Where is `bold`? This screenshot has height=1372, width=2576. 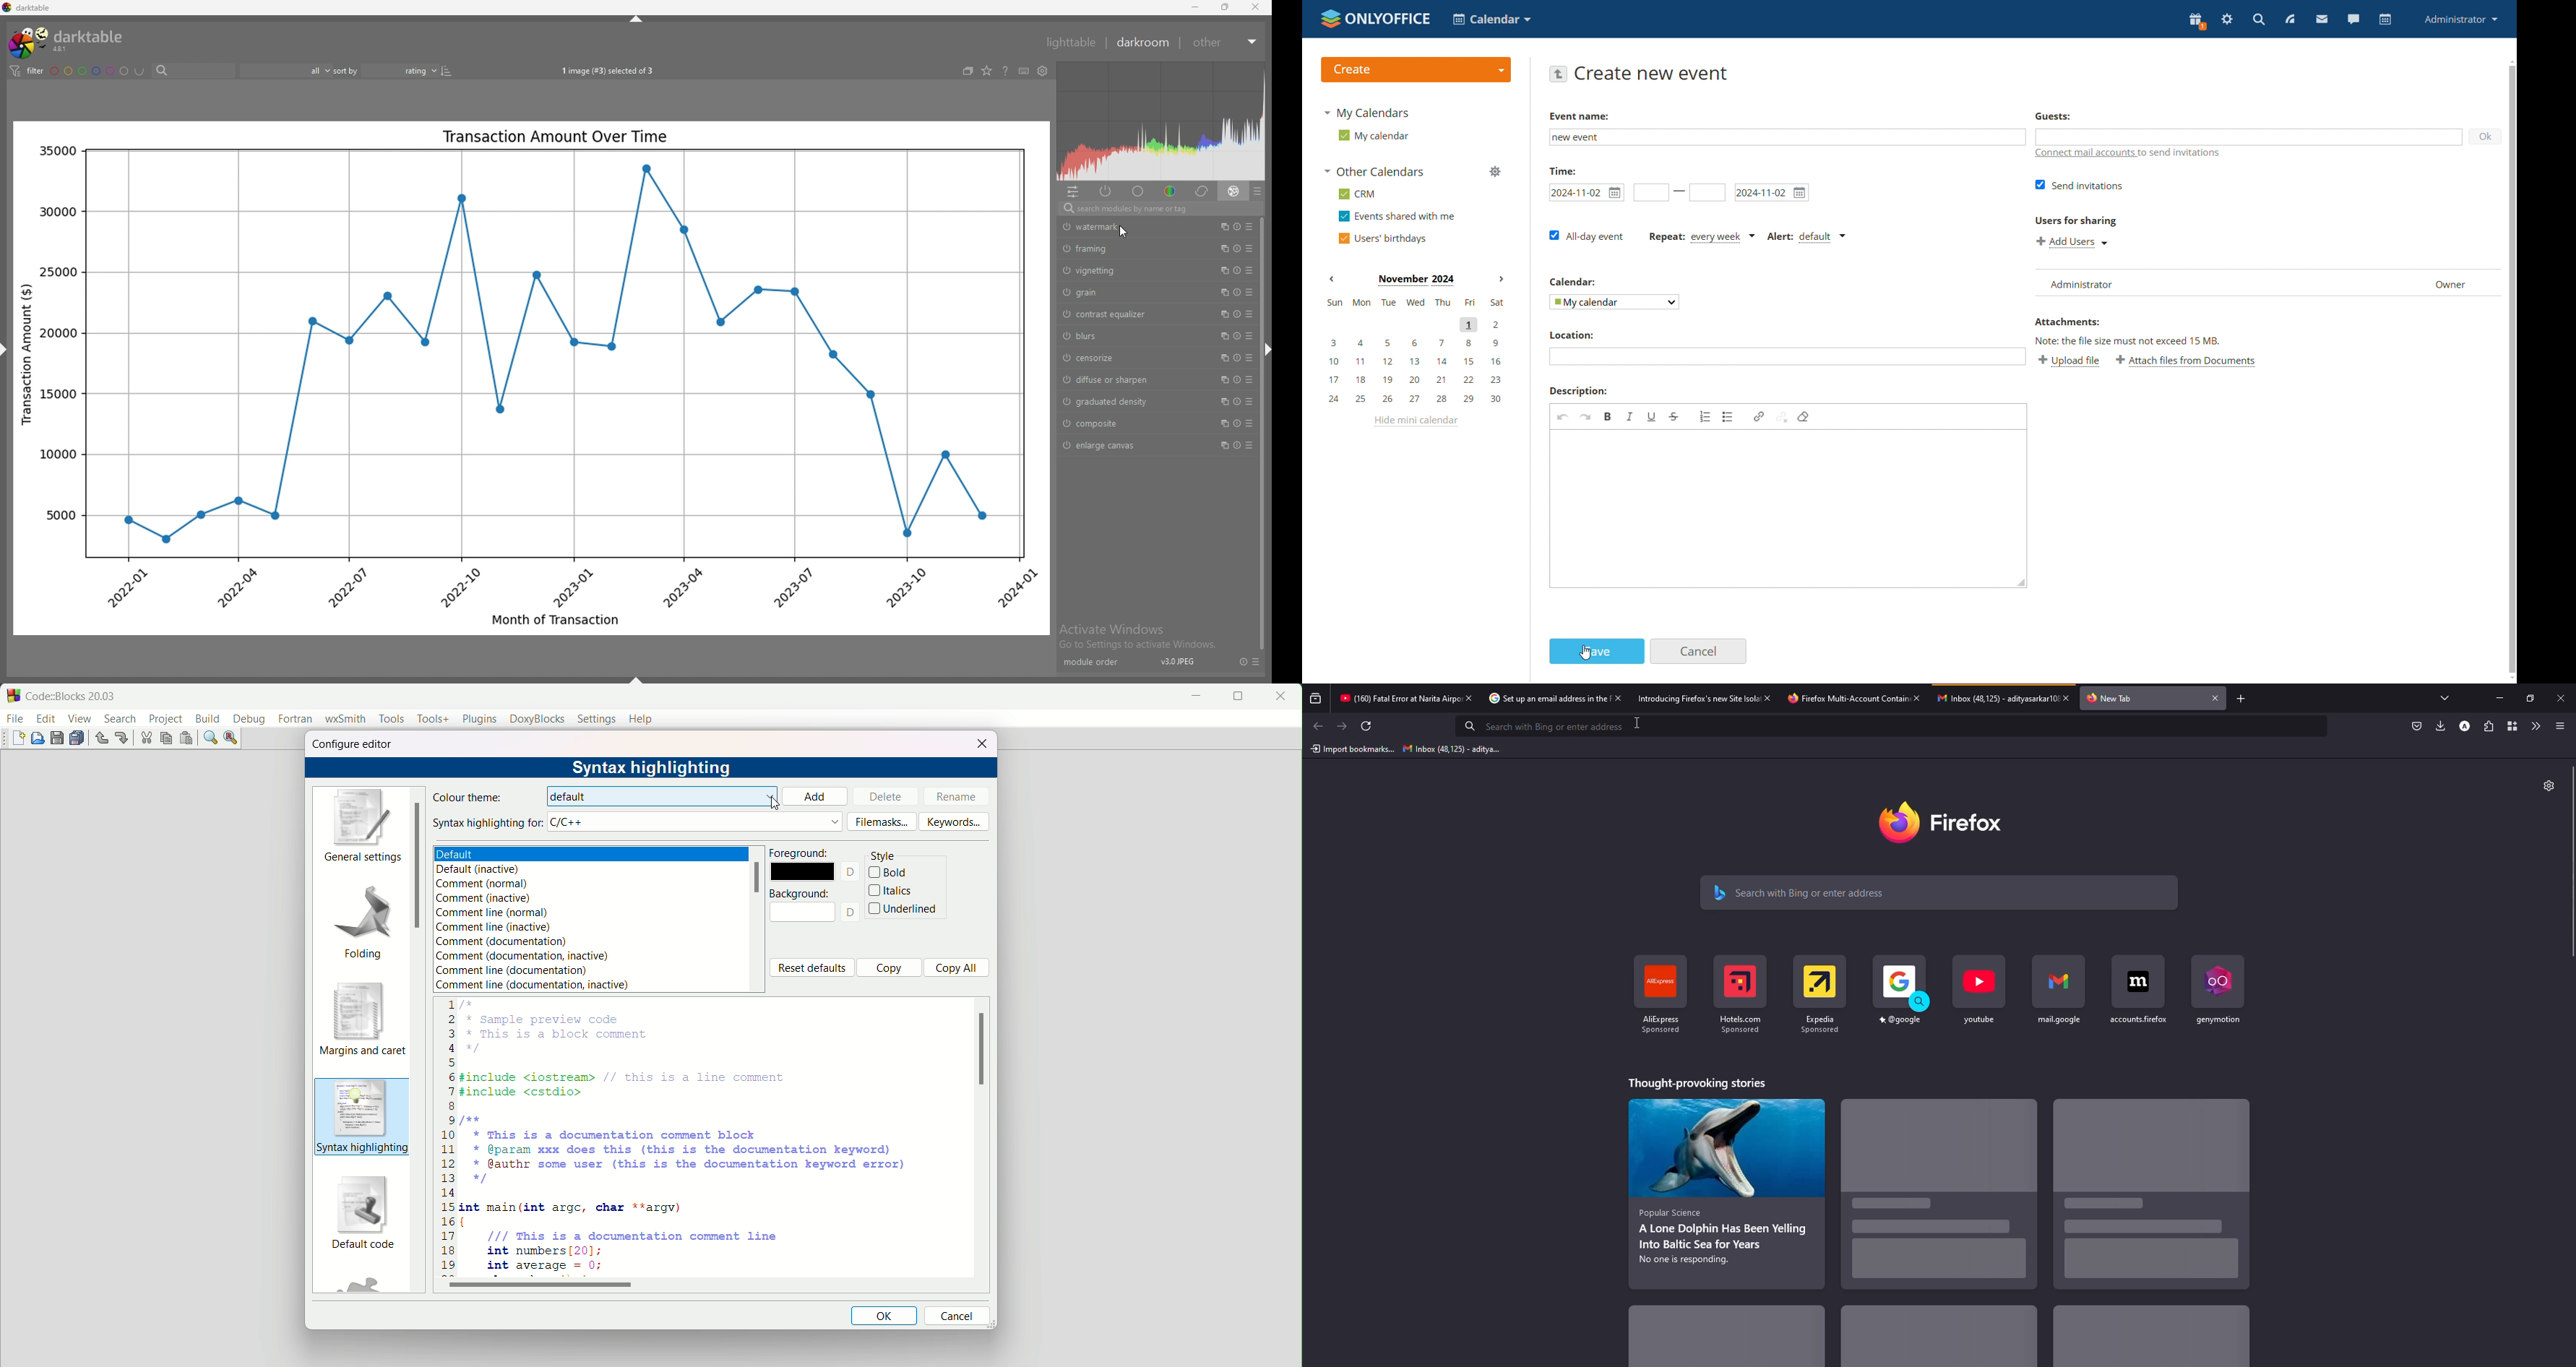
bold is located at coordinates (891, 873).